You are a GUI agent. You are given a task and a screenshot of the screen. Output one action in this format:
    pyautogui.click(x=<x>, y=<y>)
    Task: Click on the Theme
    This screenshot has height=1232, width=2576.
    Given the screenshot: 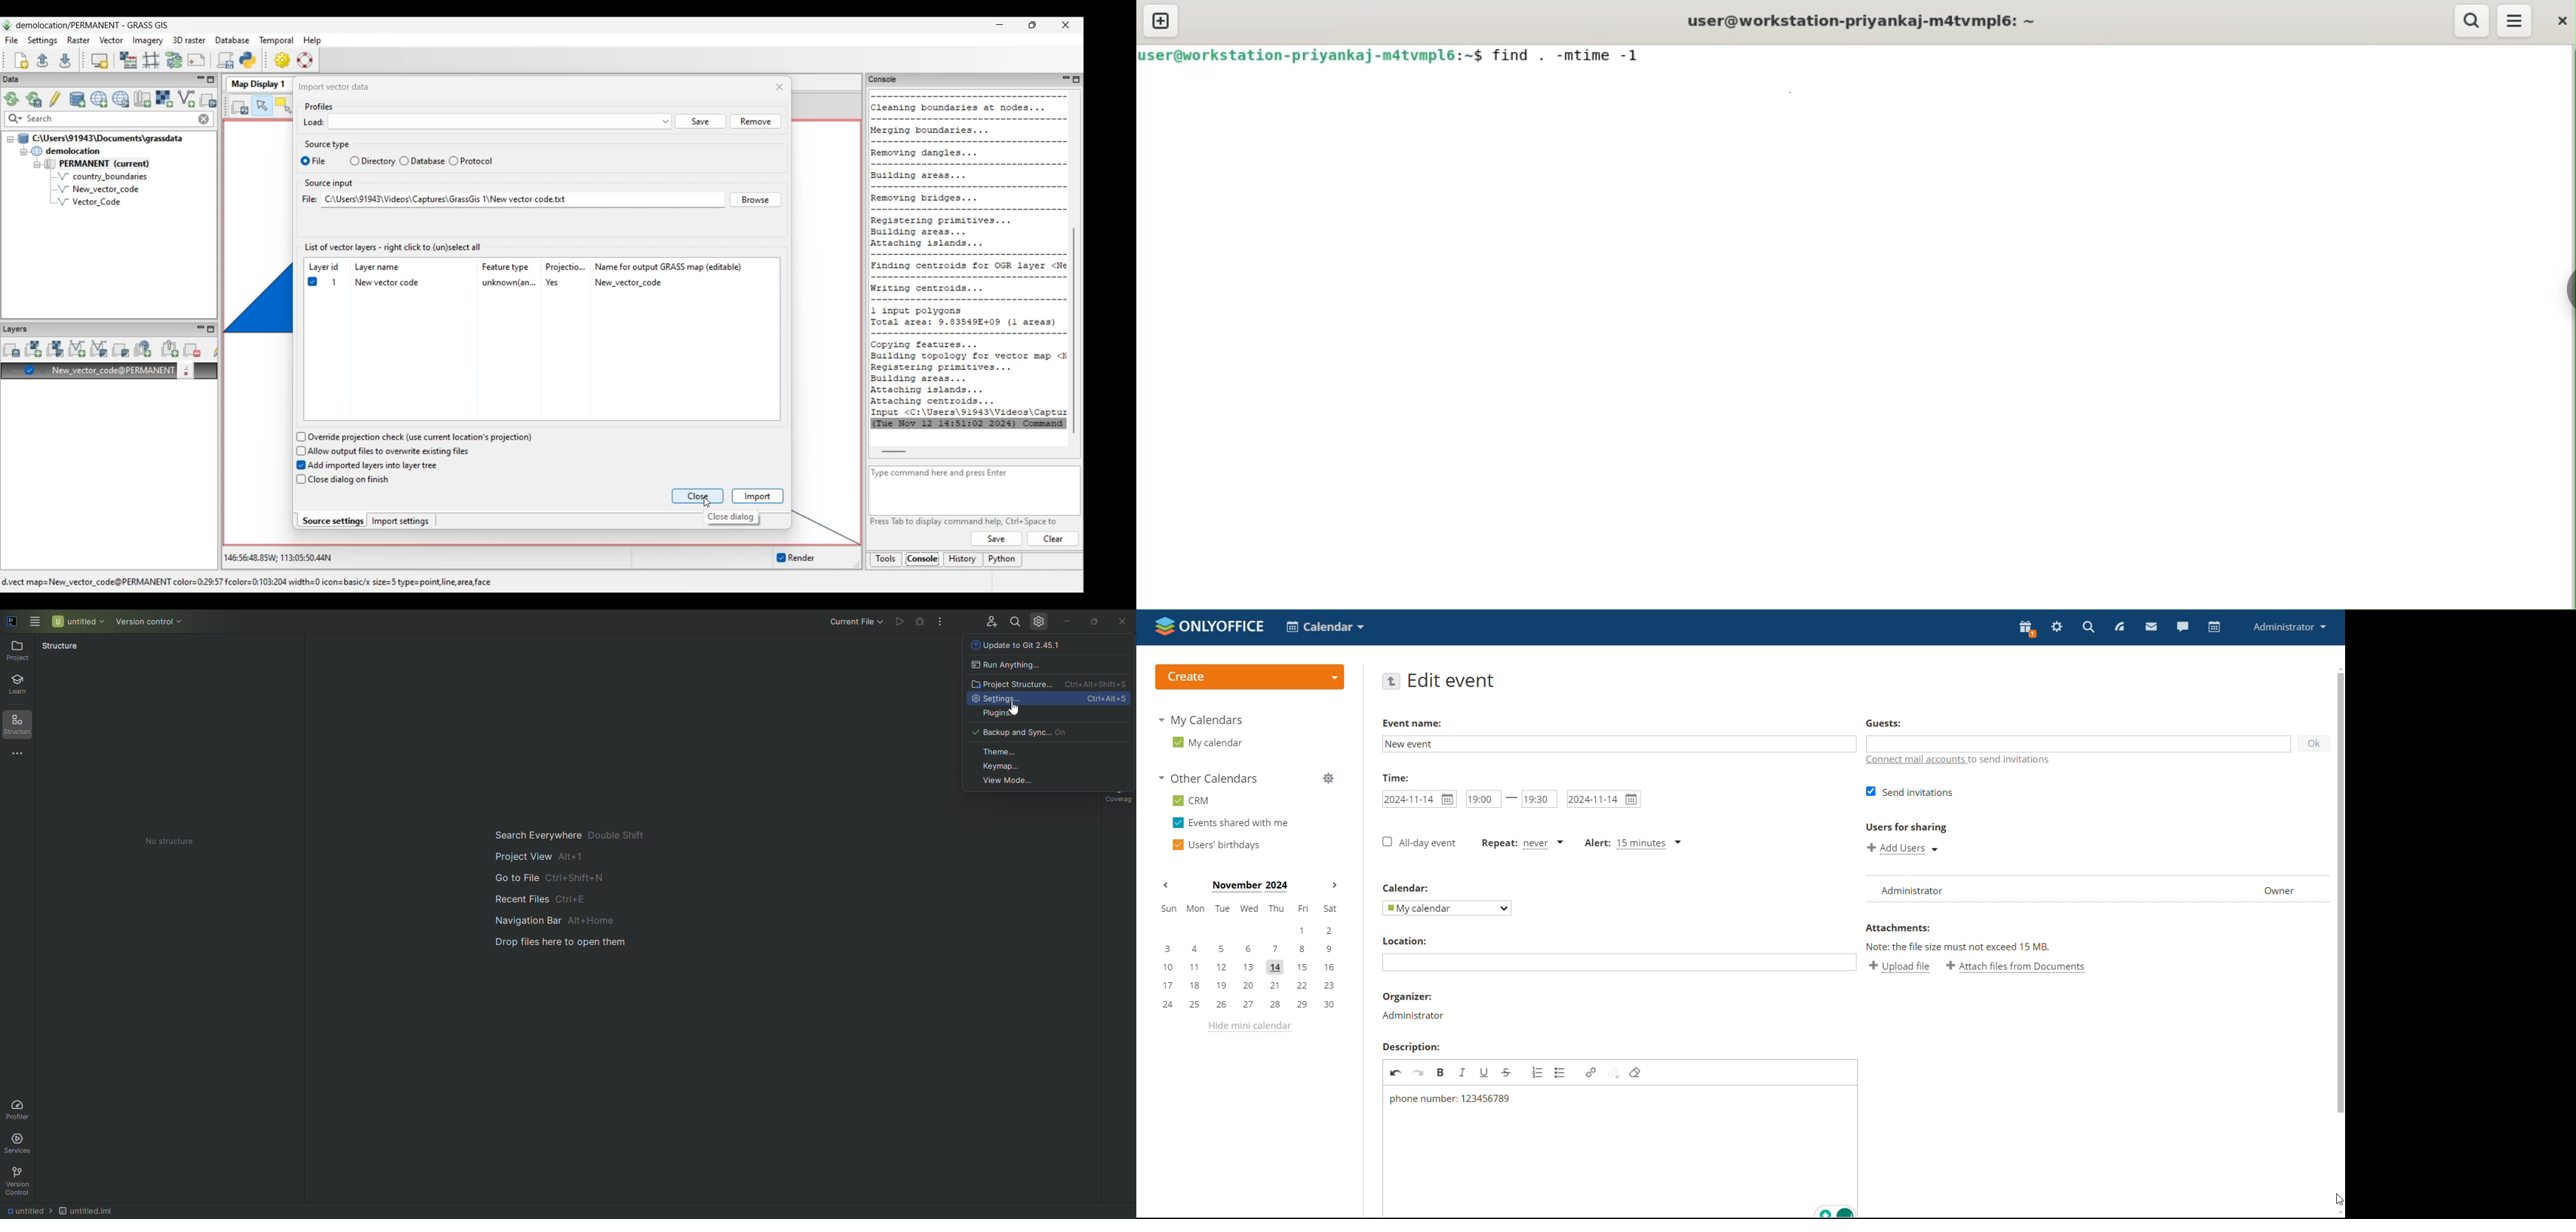 What is the action you would take?
    pyautogui.click(x=1000, y=750)
    